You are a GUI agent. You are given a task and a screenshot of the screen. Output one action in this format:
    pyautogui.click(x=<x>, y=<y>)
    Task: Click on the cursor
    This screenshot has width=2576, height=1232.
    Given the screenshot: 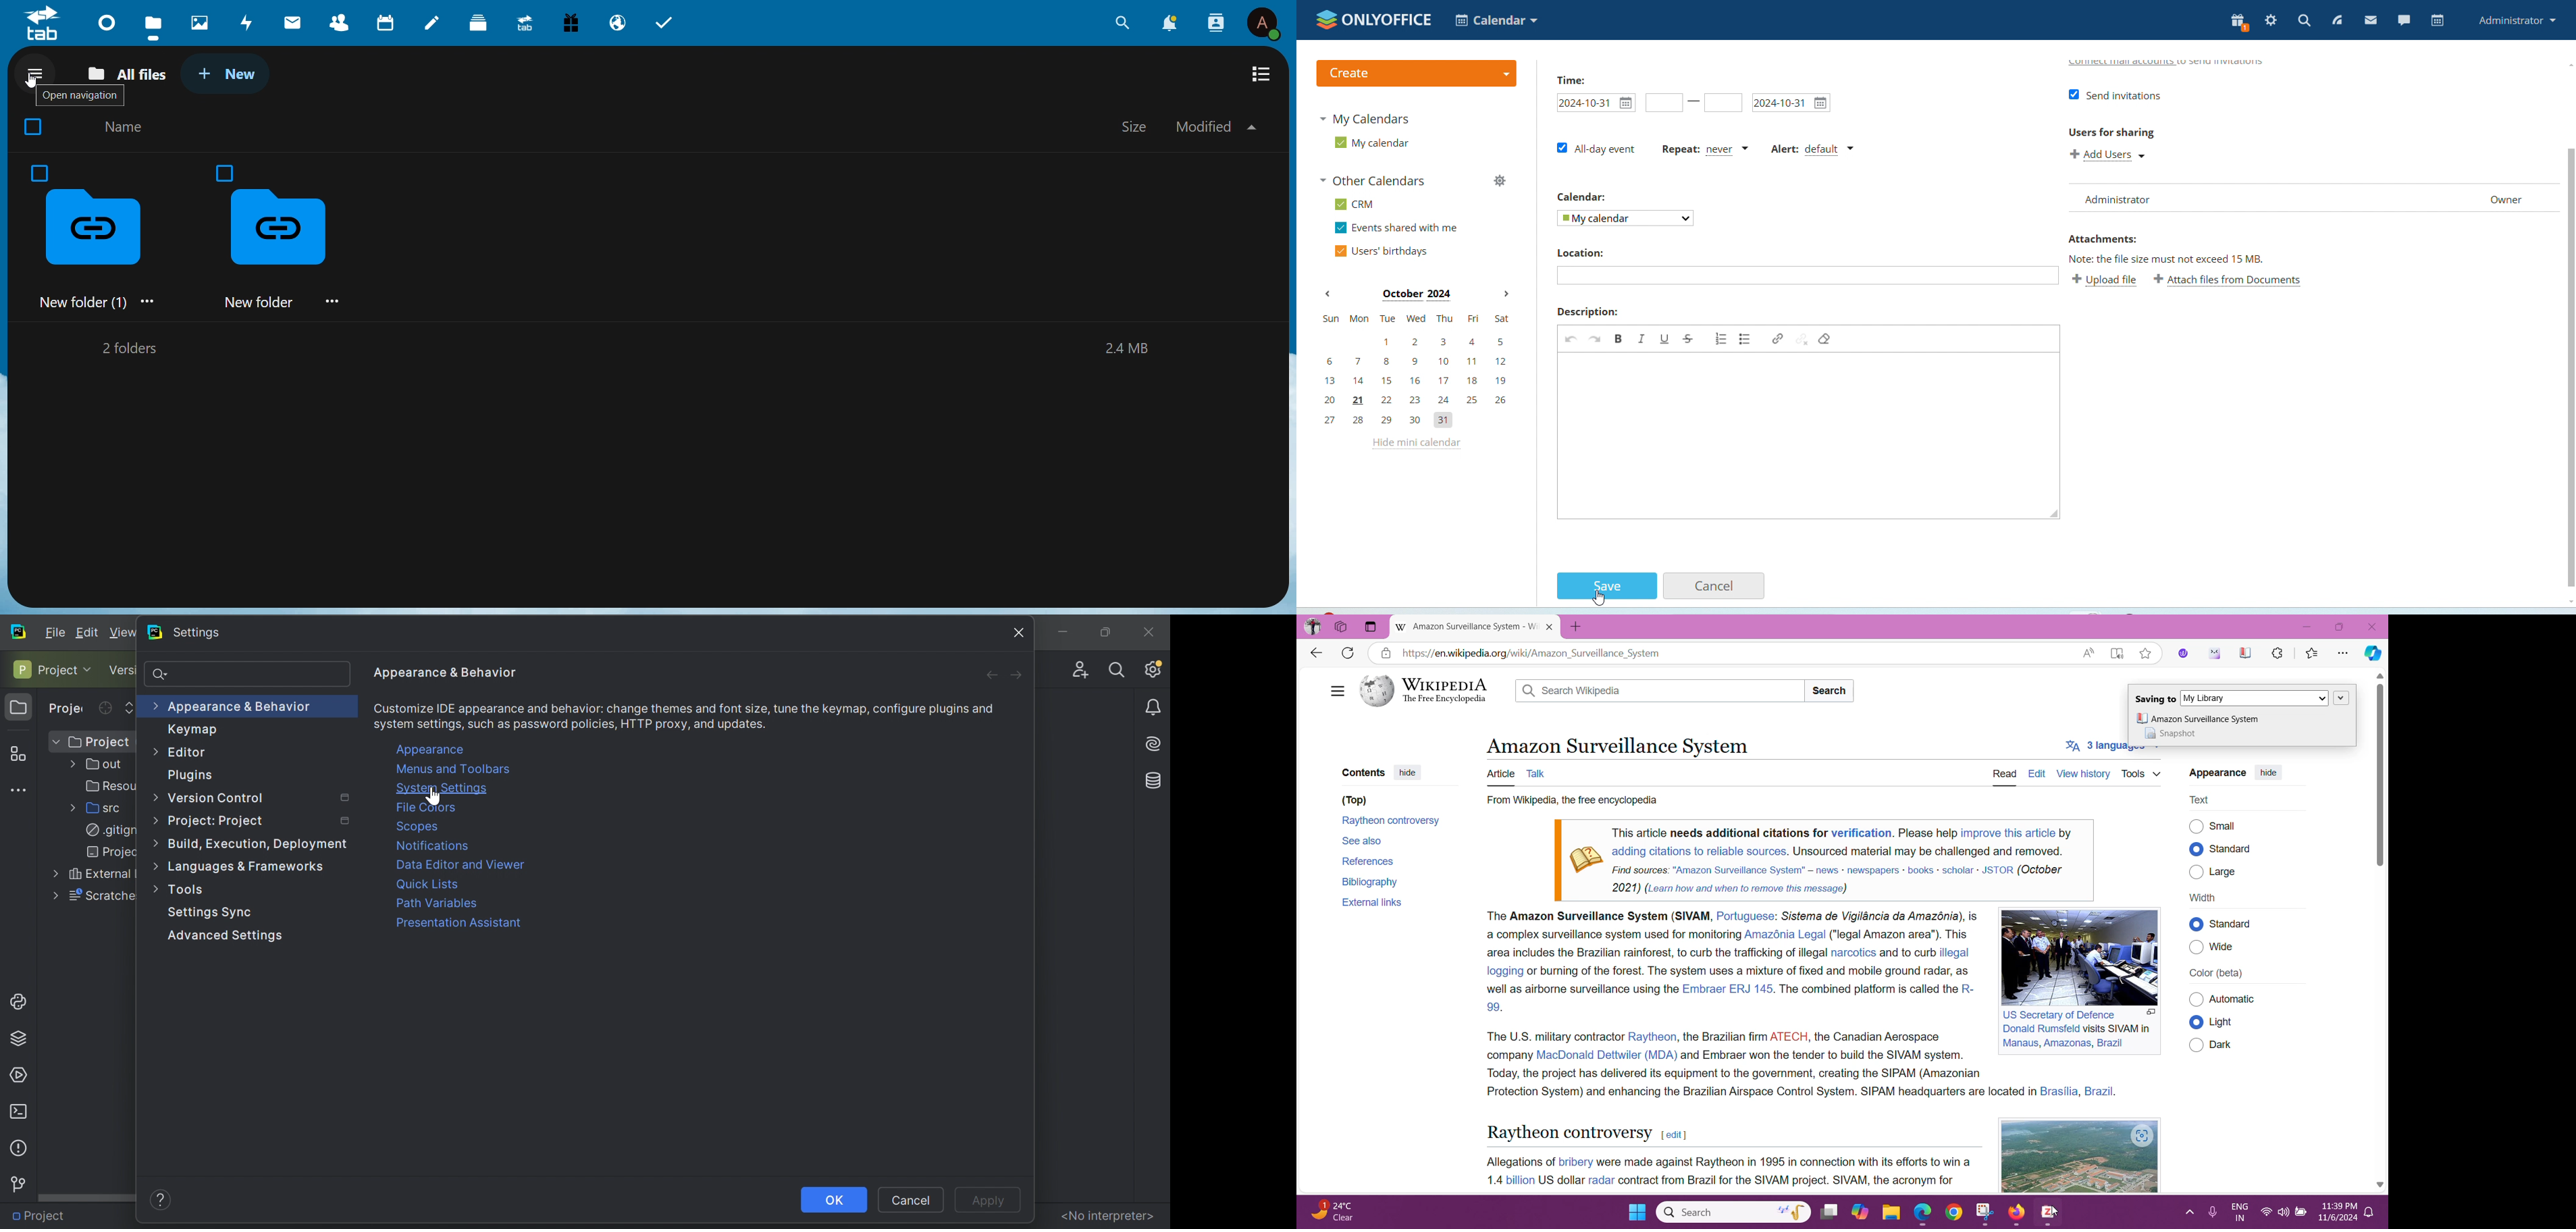 What is the action you would take?
    pyautogui.click(x=32, y=81)
    